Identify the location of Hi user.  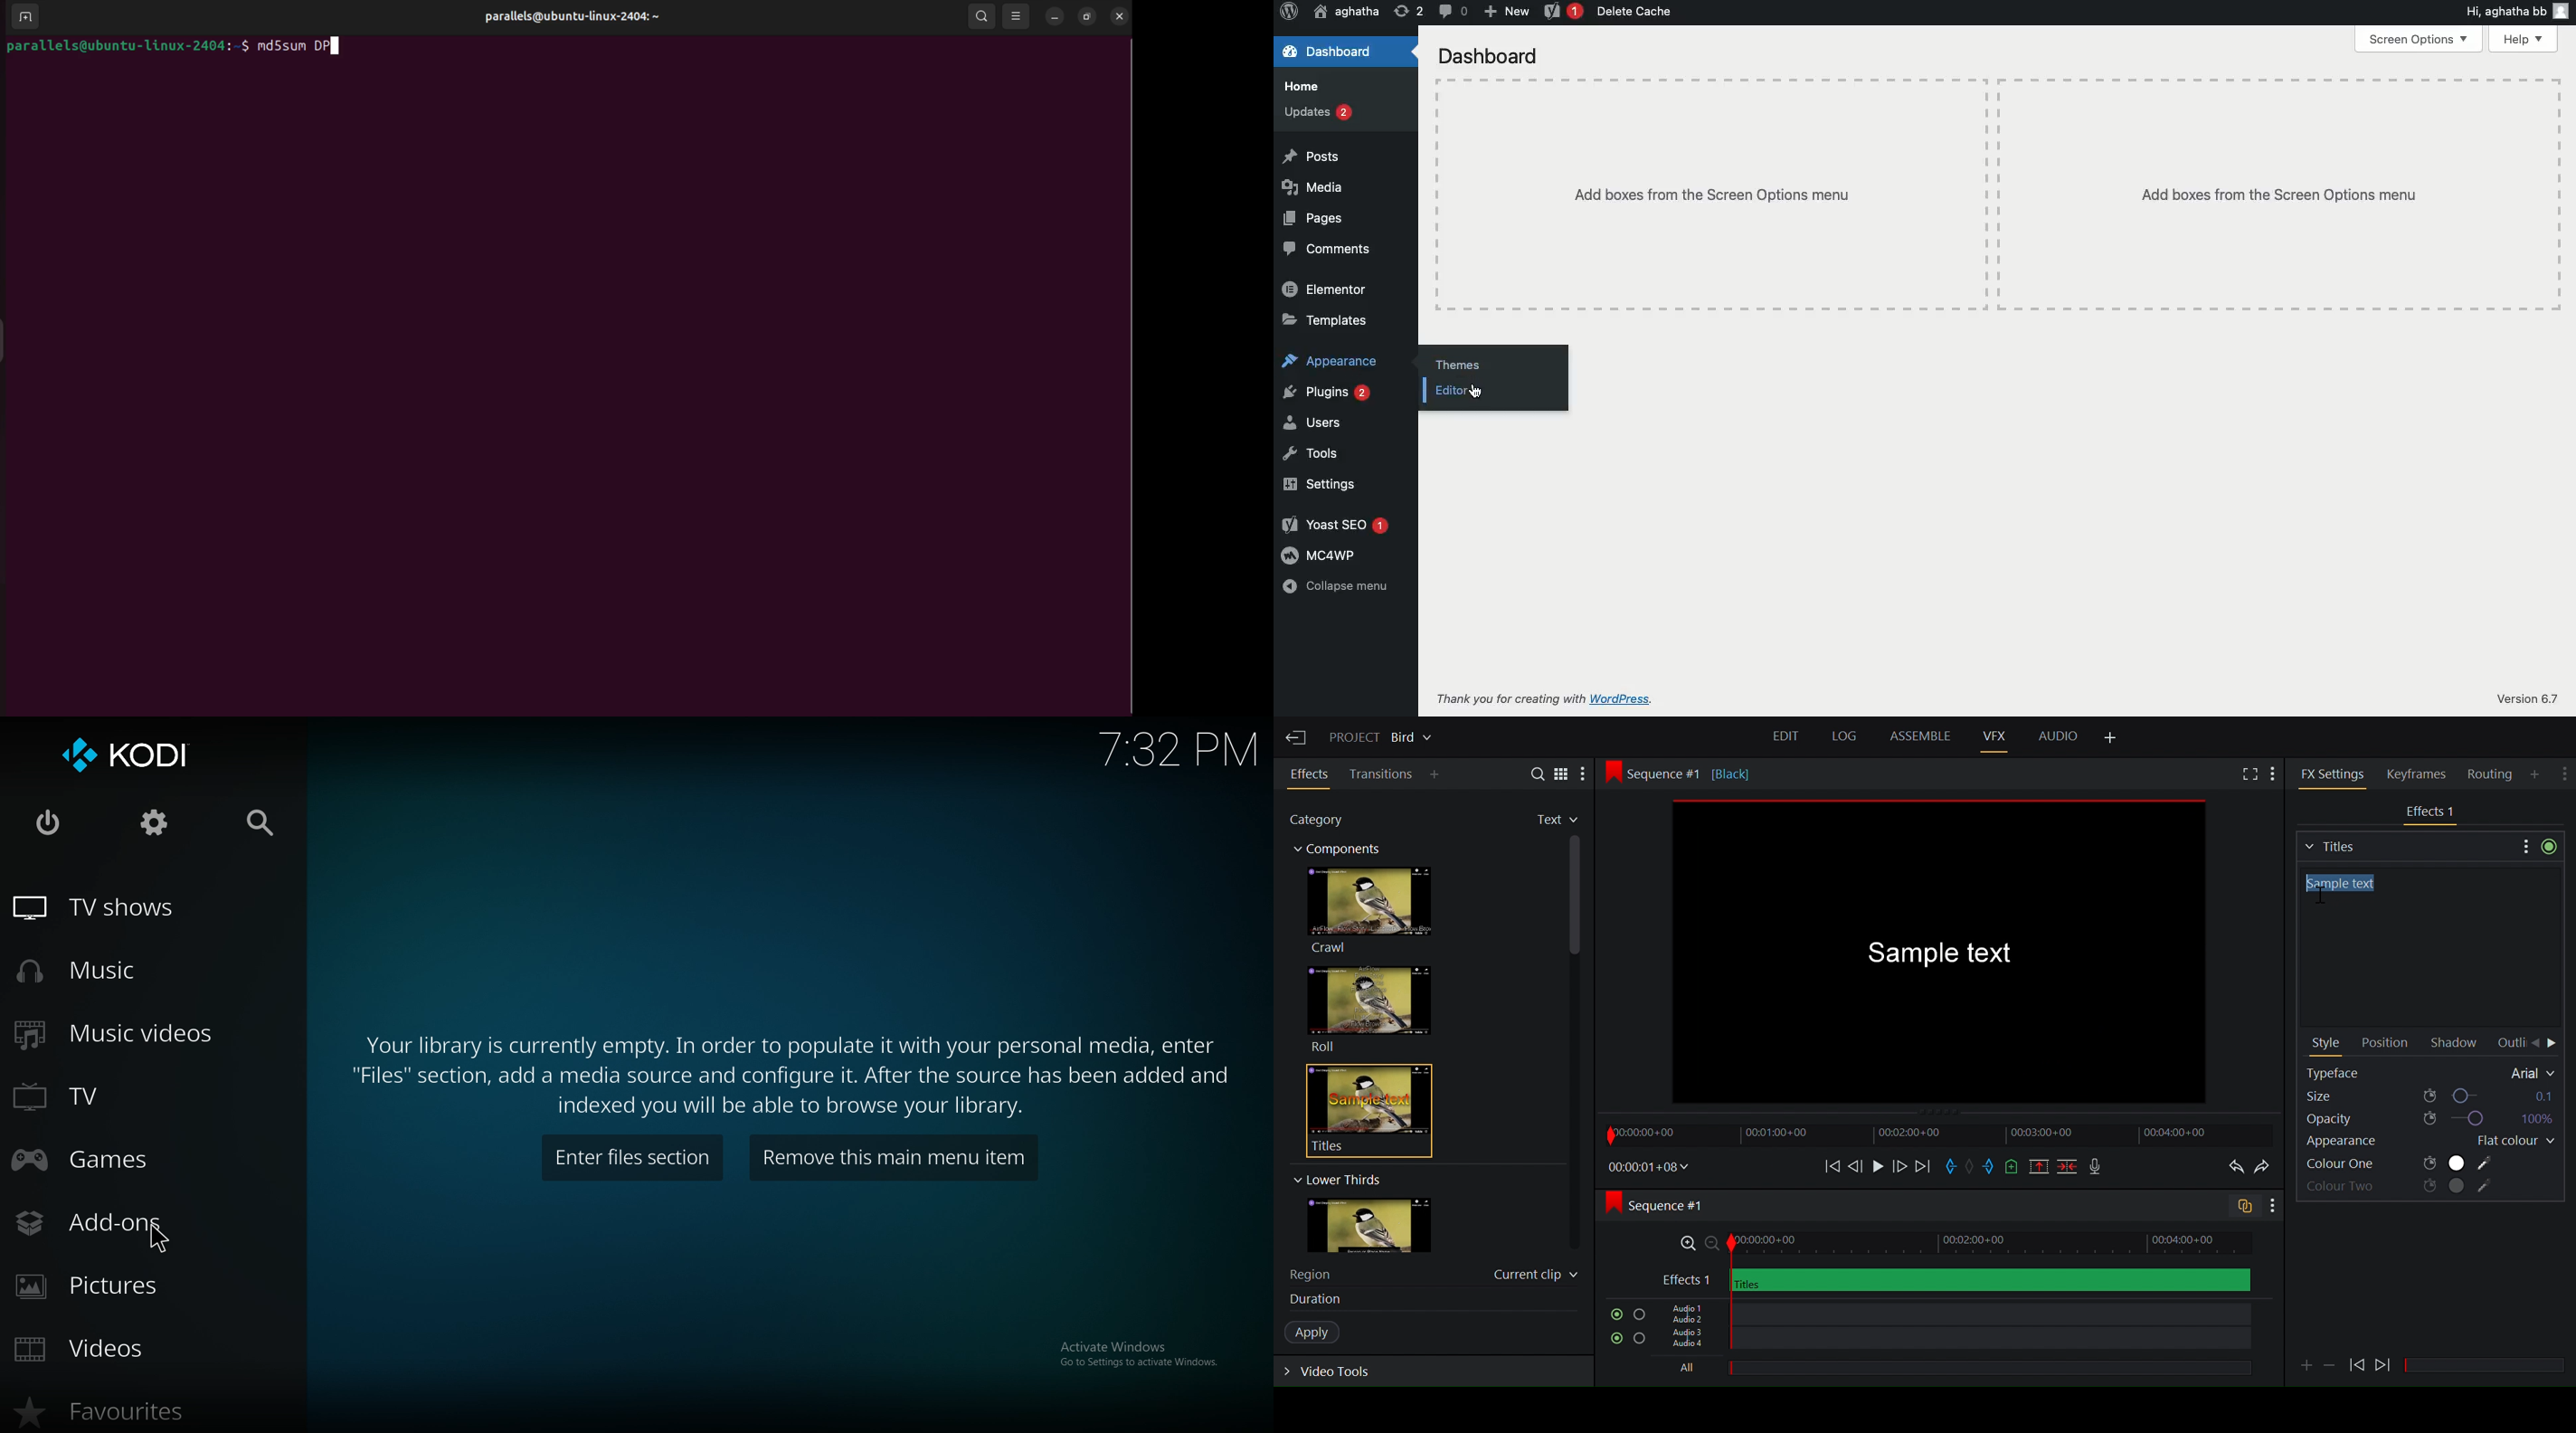
(2519, 10).